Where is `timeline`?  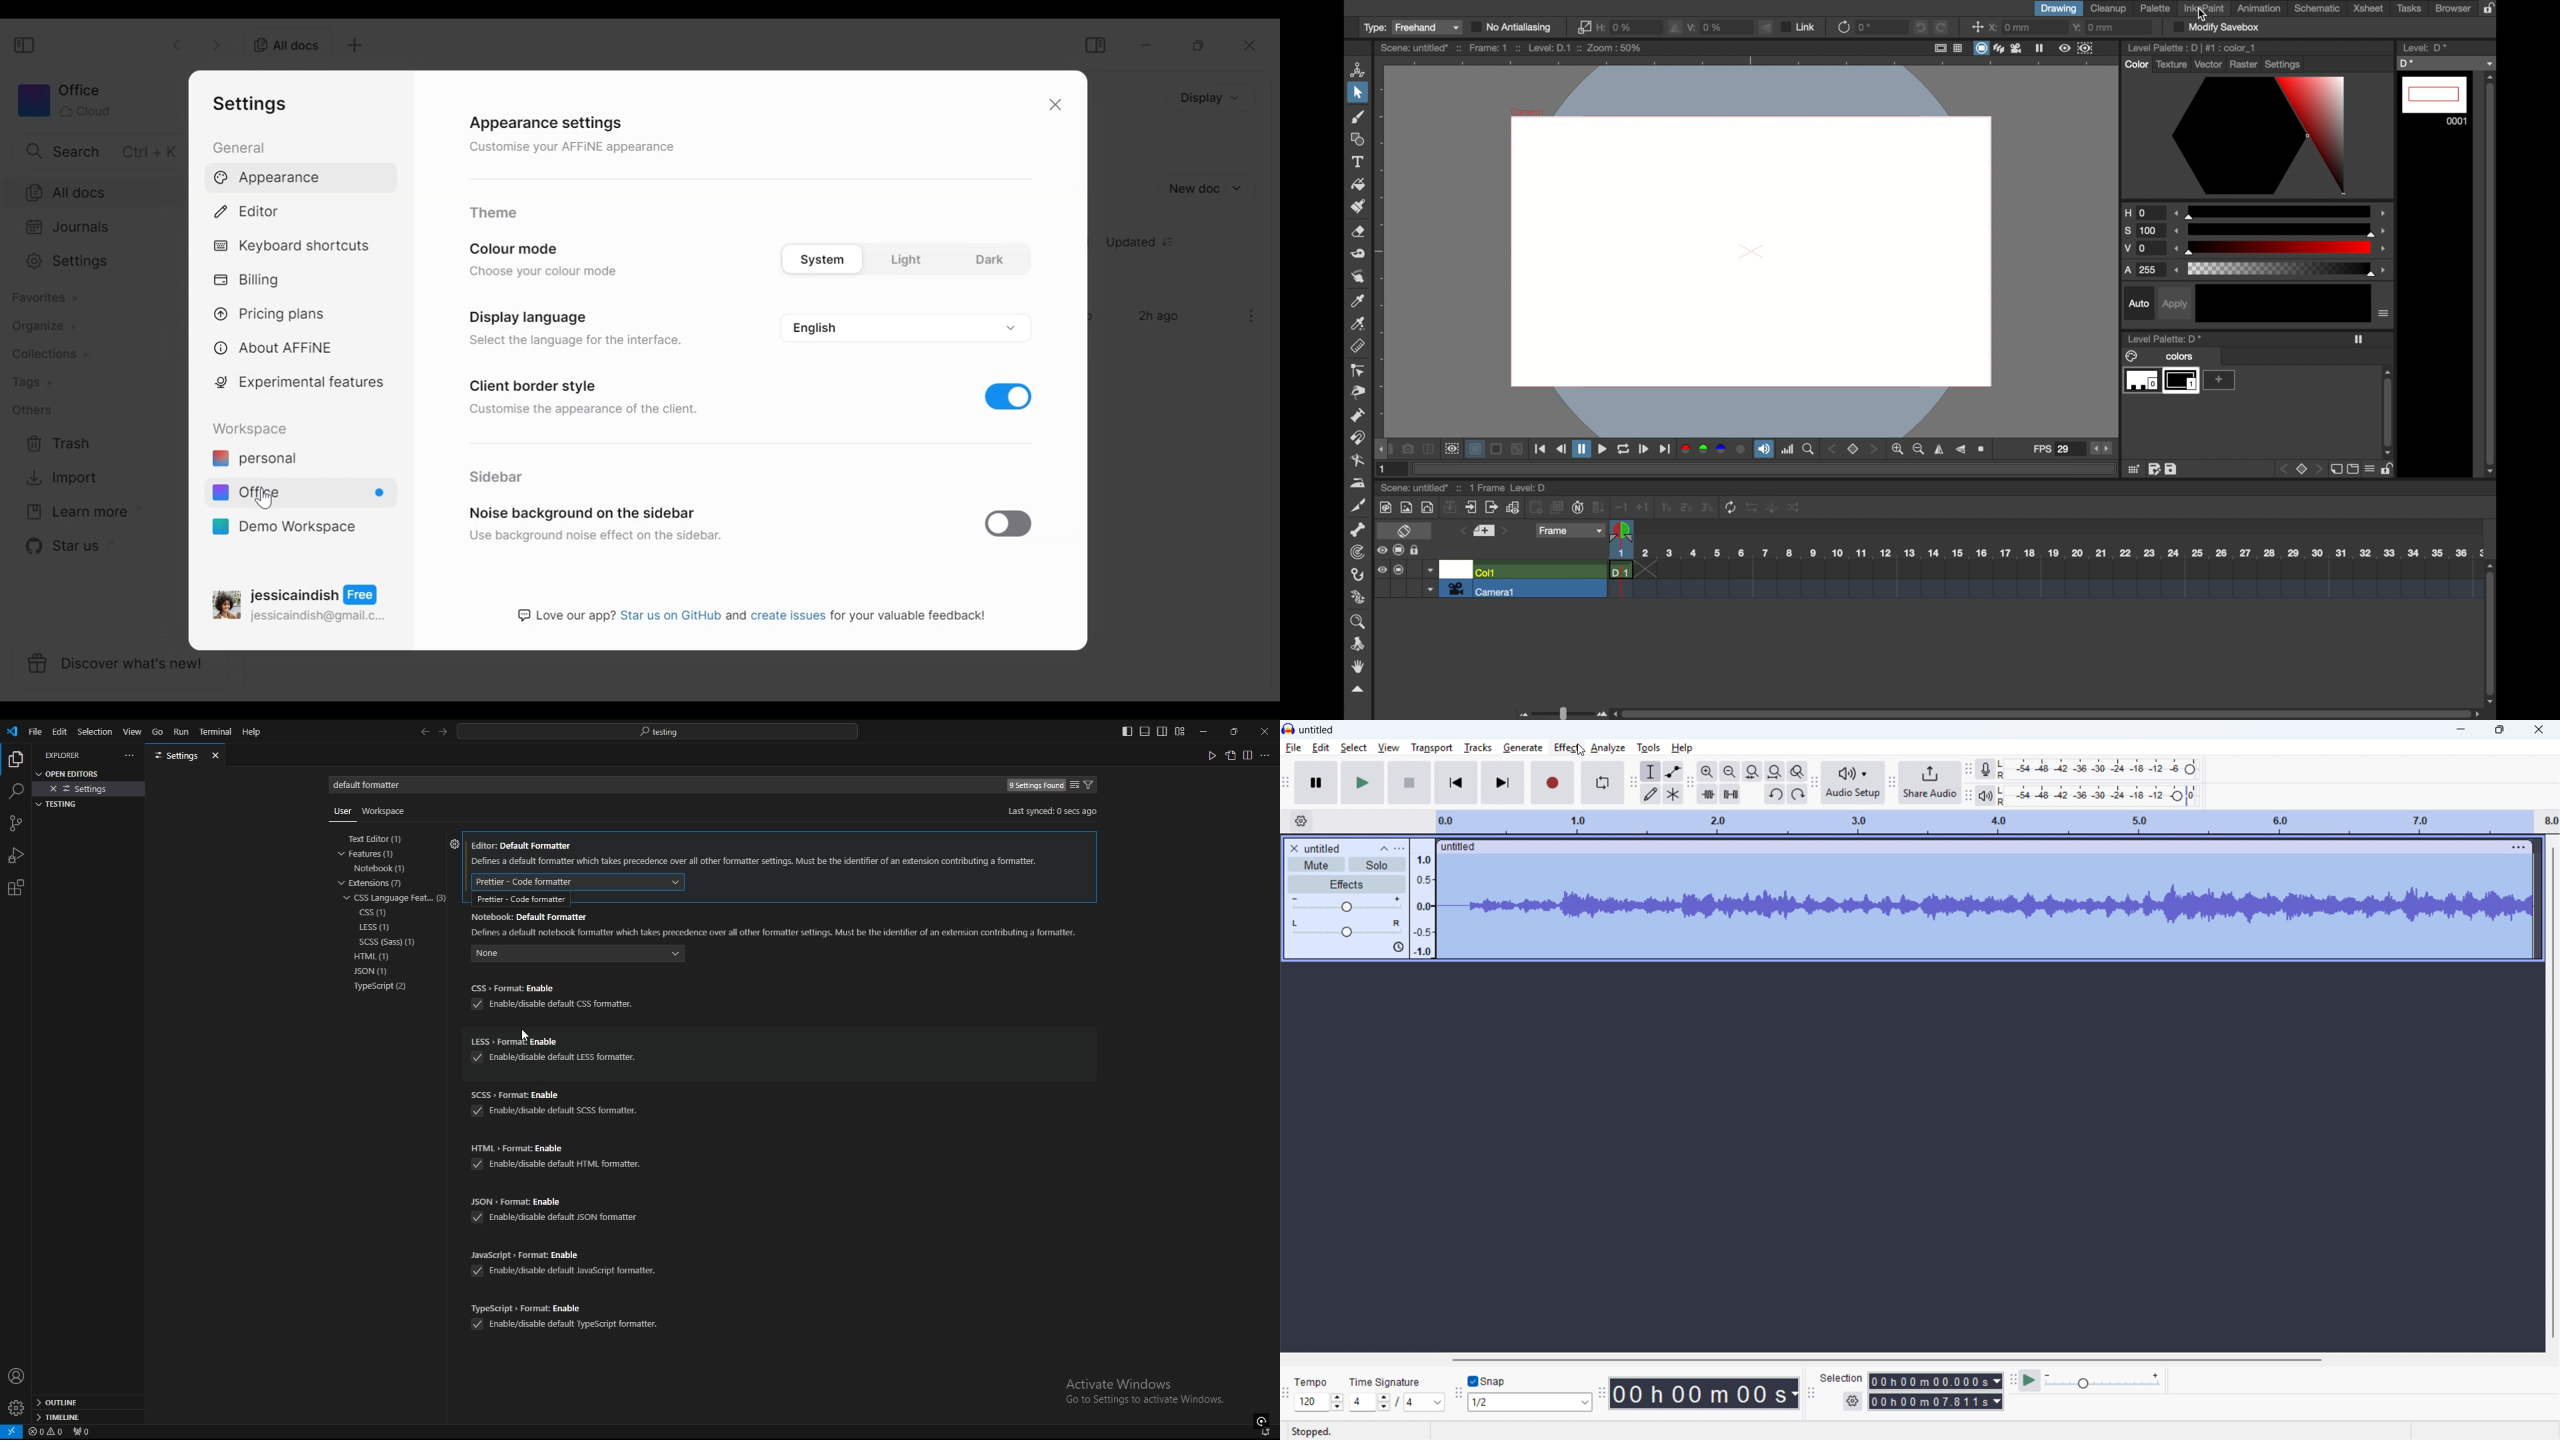
timeline is located at coordinates (1996, 822).